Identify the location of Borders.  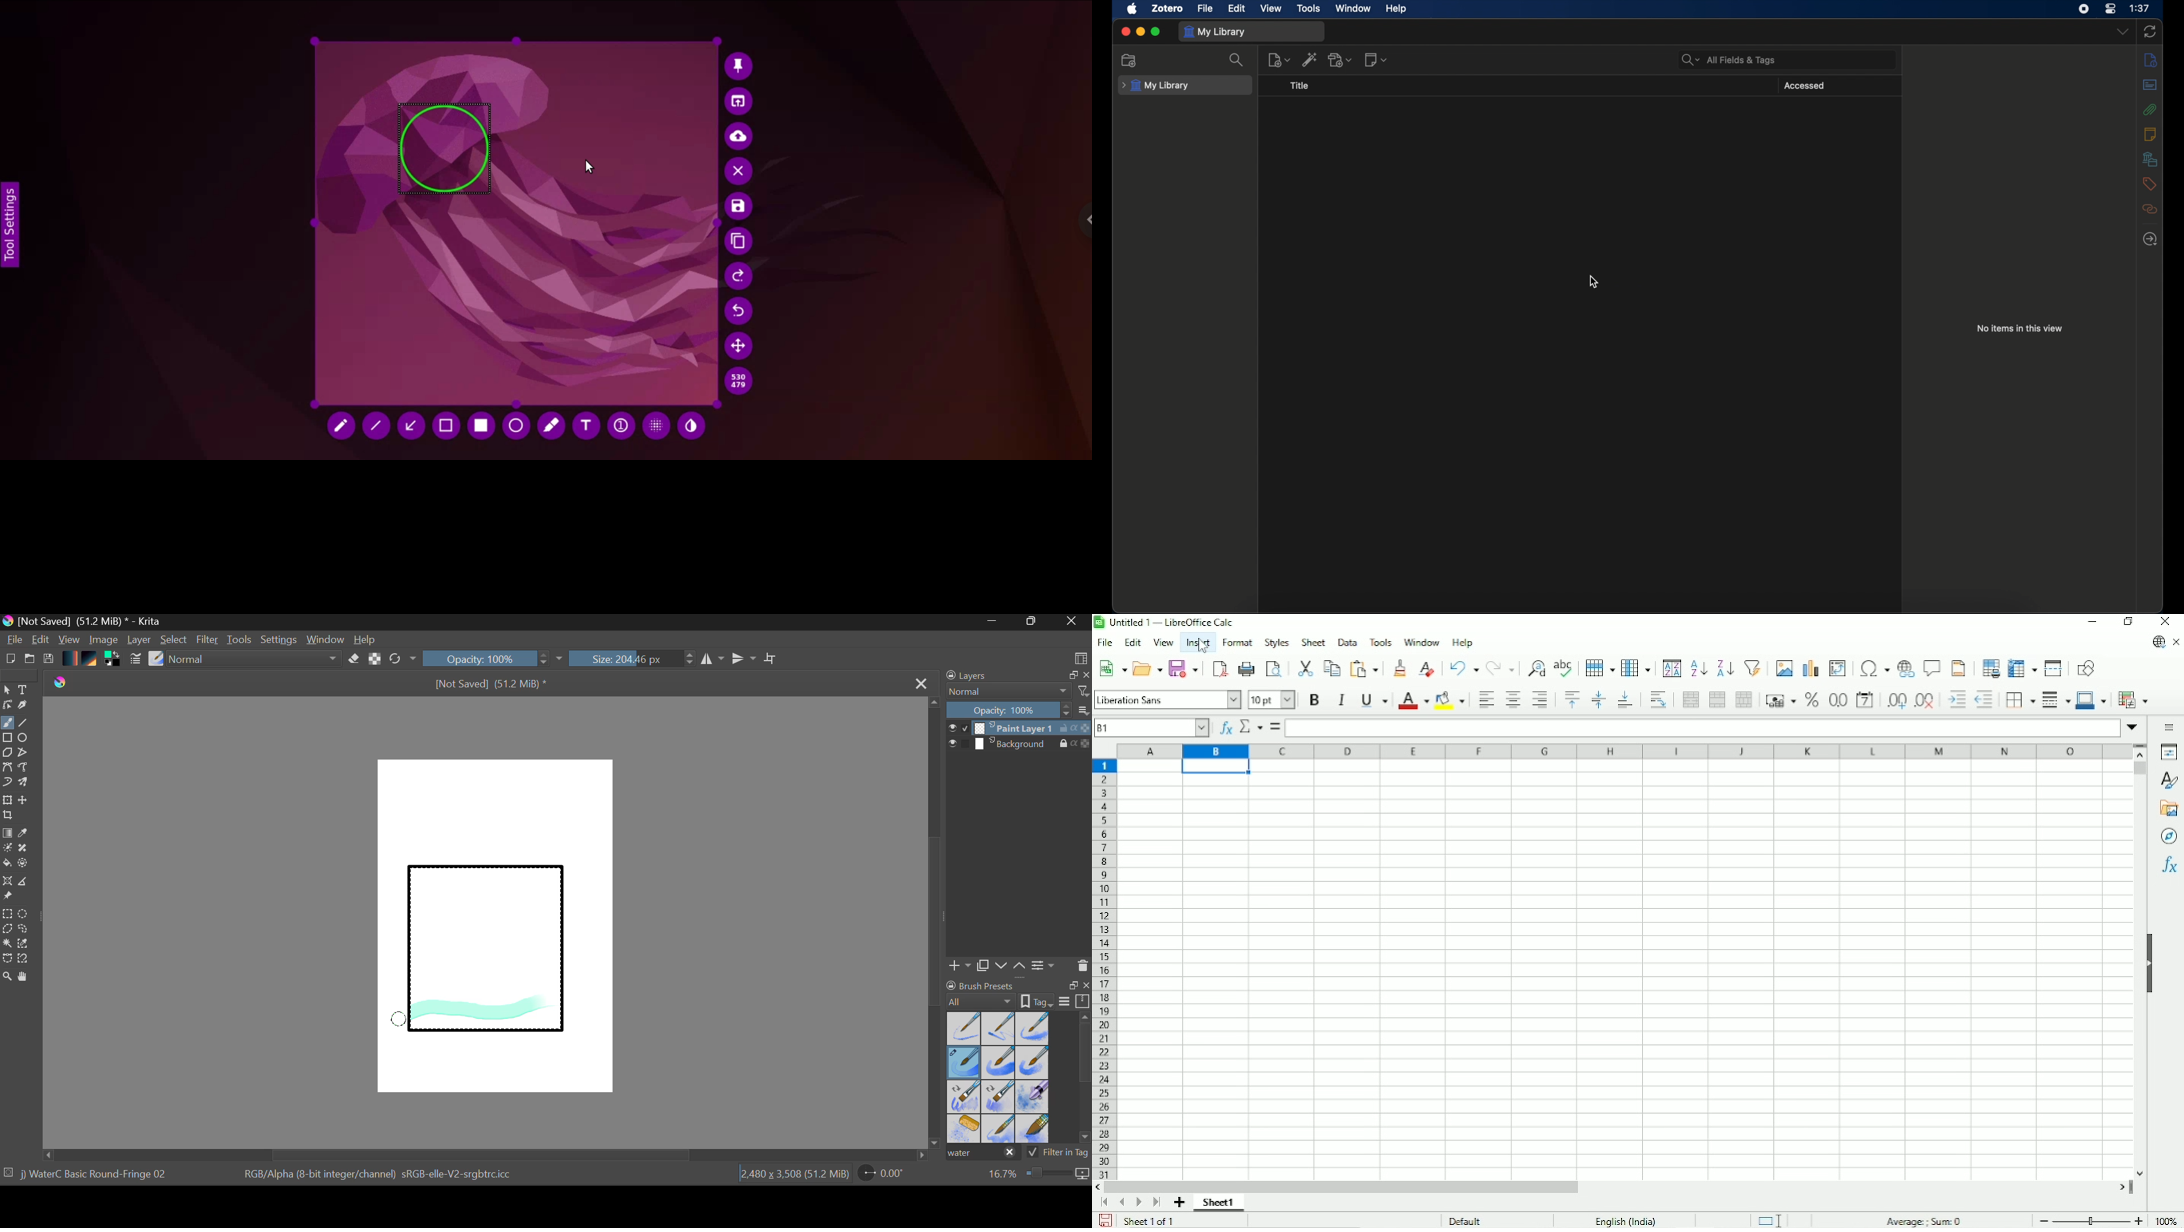
(2020, 699).